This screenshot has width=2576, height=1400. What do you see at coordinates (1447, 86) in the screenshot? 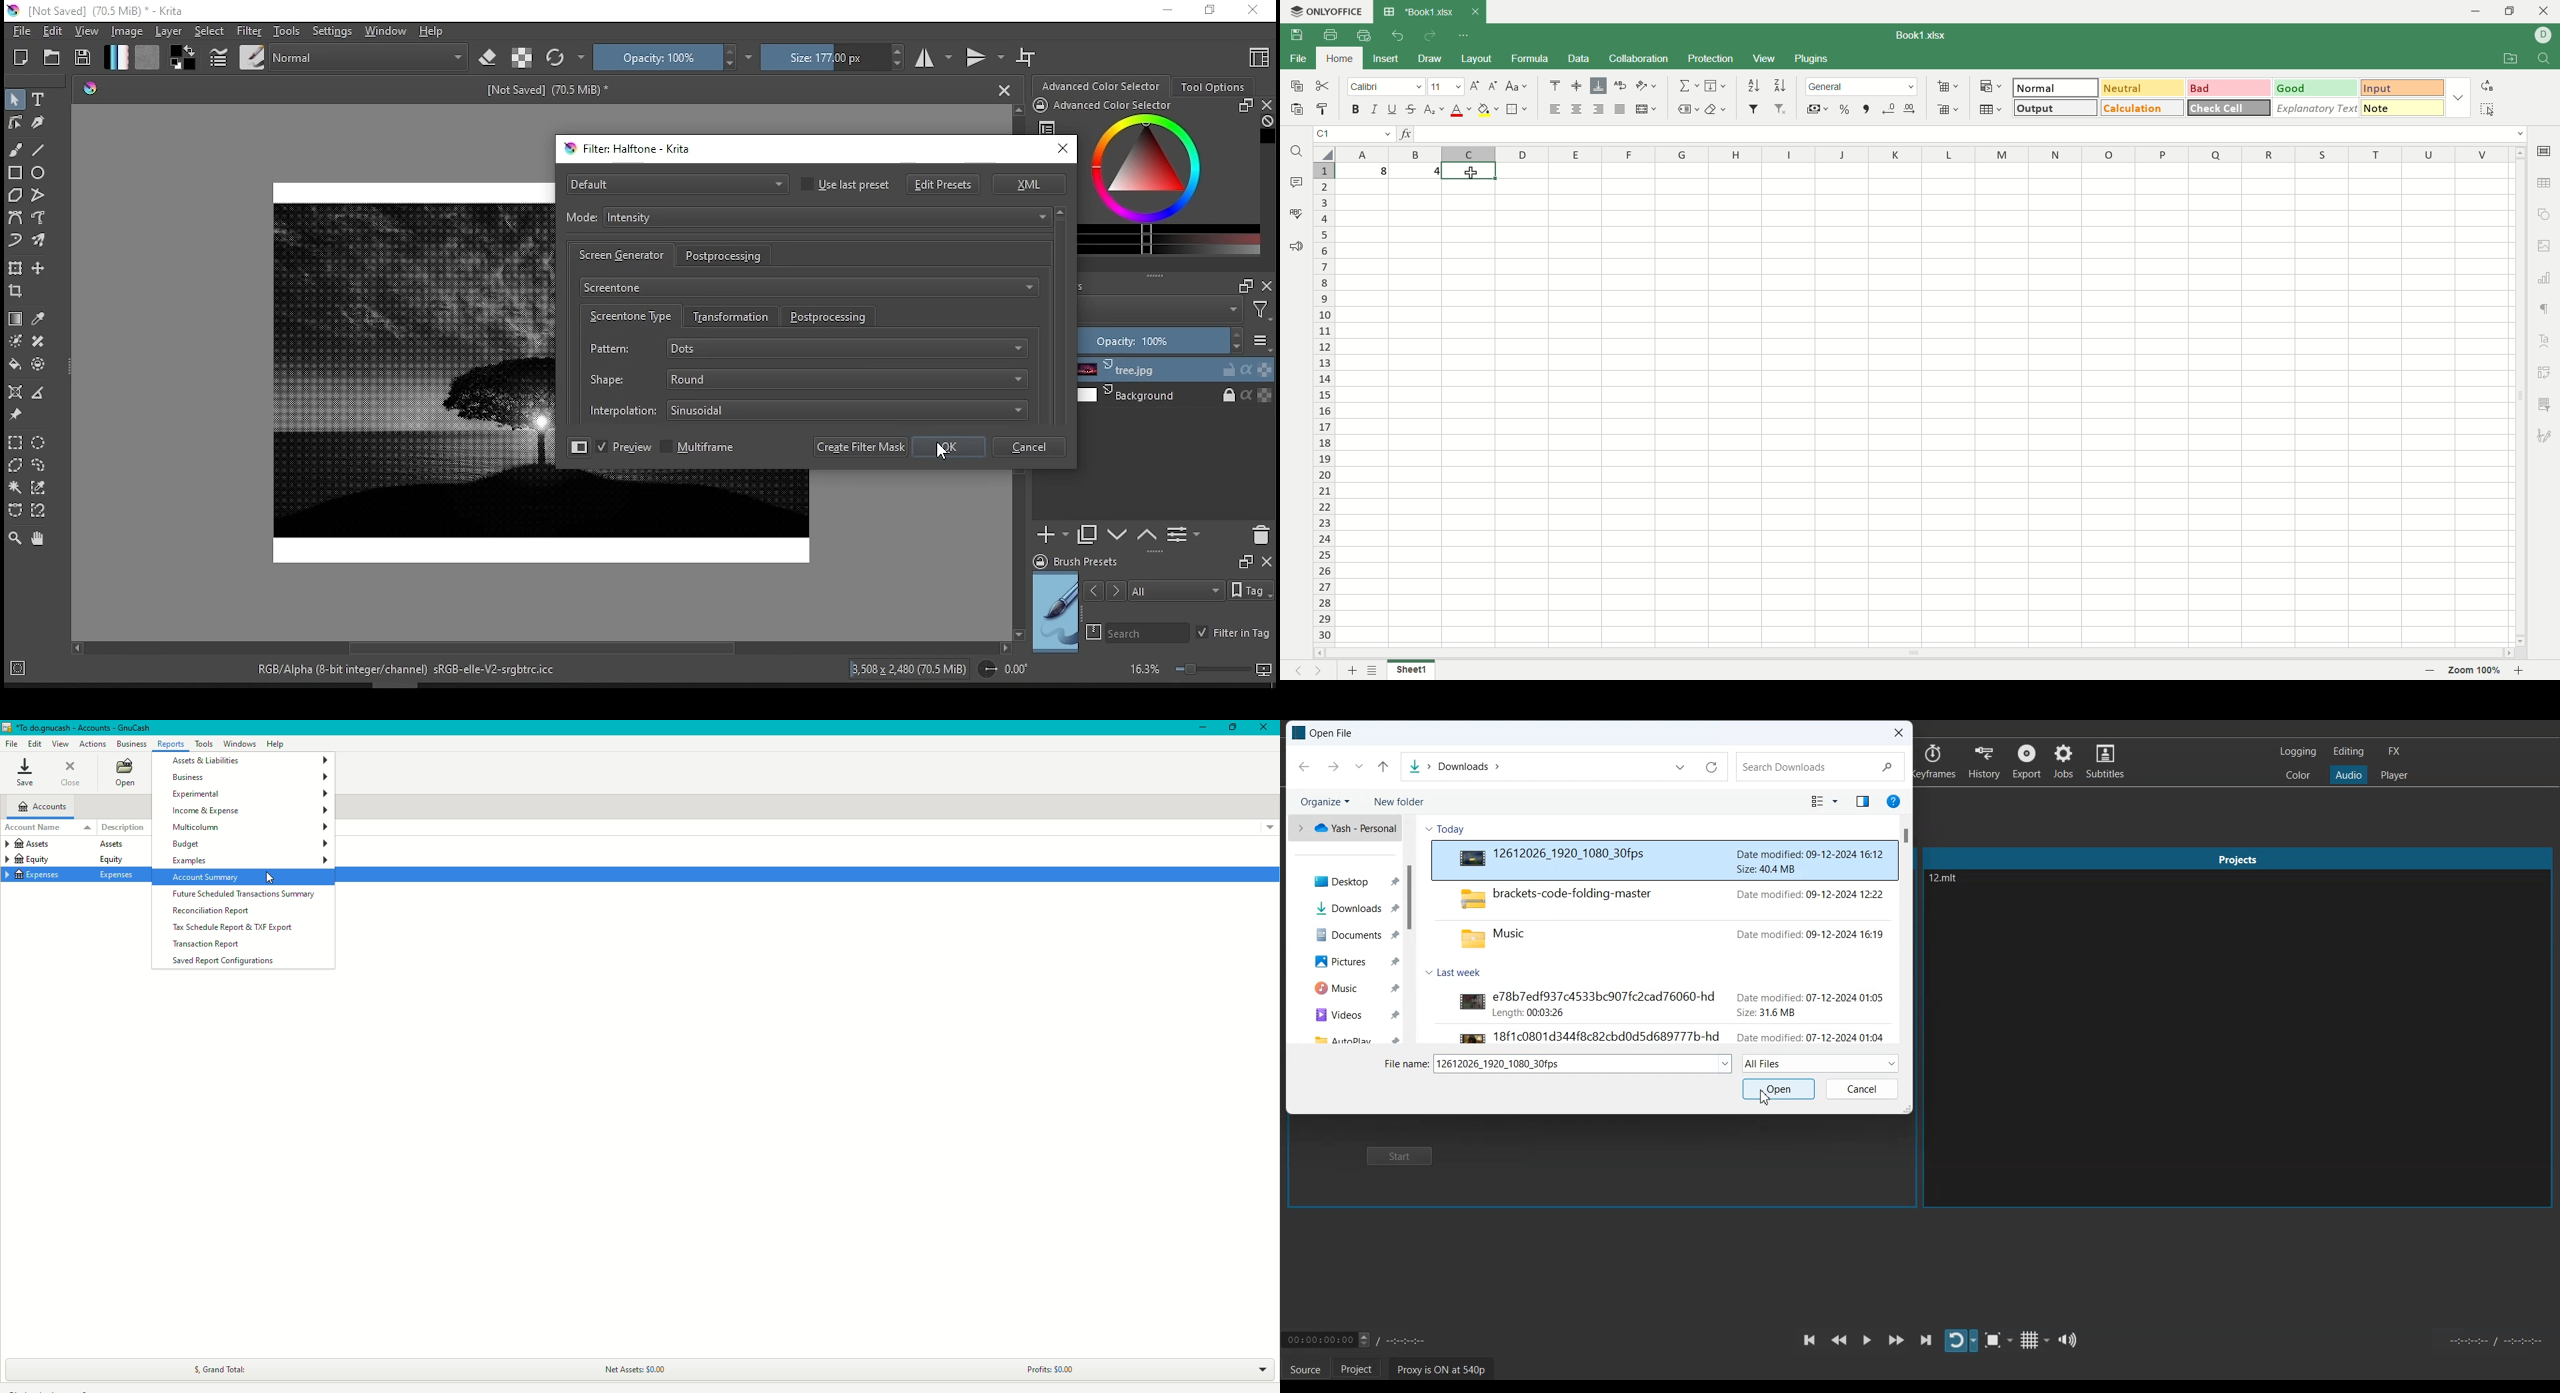
I see `font size` at bounding box center [1447, 86].